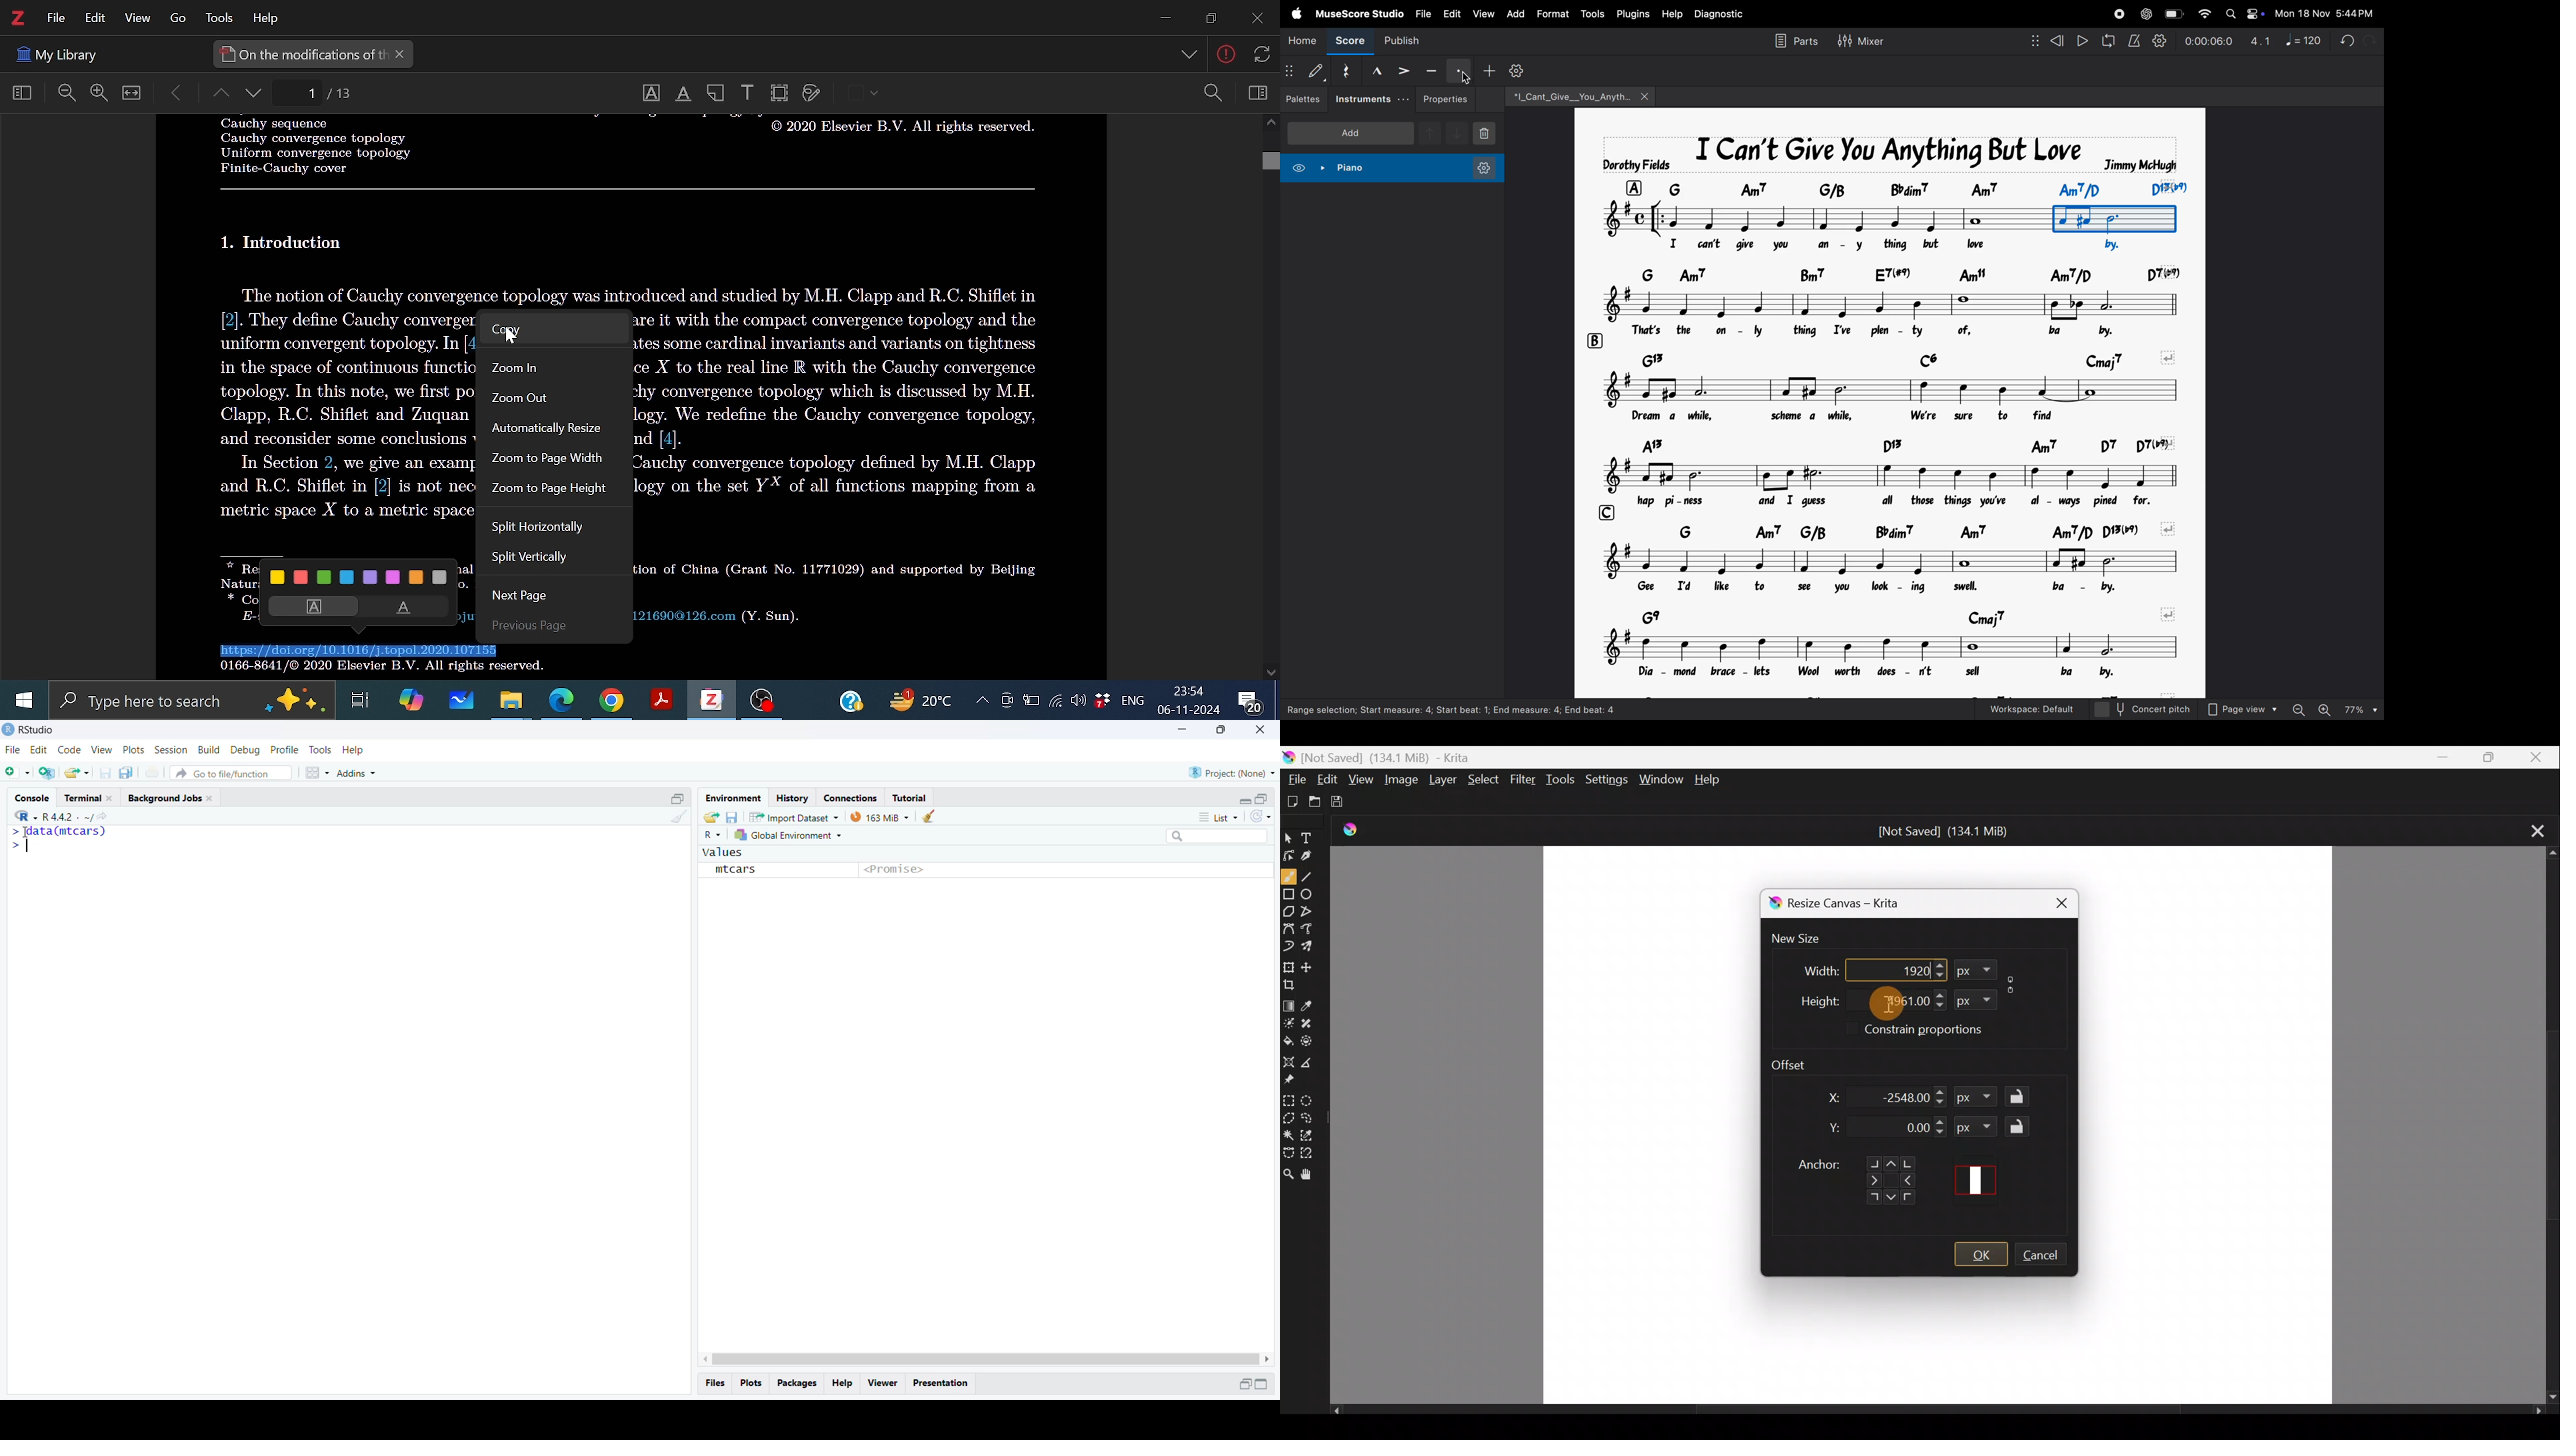  What do you see at coordinates (68, 817) in the screenshot?
I see `R 4.4.2 ~/` at bounding box center [68, 817].